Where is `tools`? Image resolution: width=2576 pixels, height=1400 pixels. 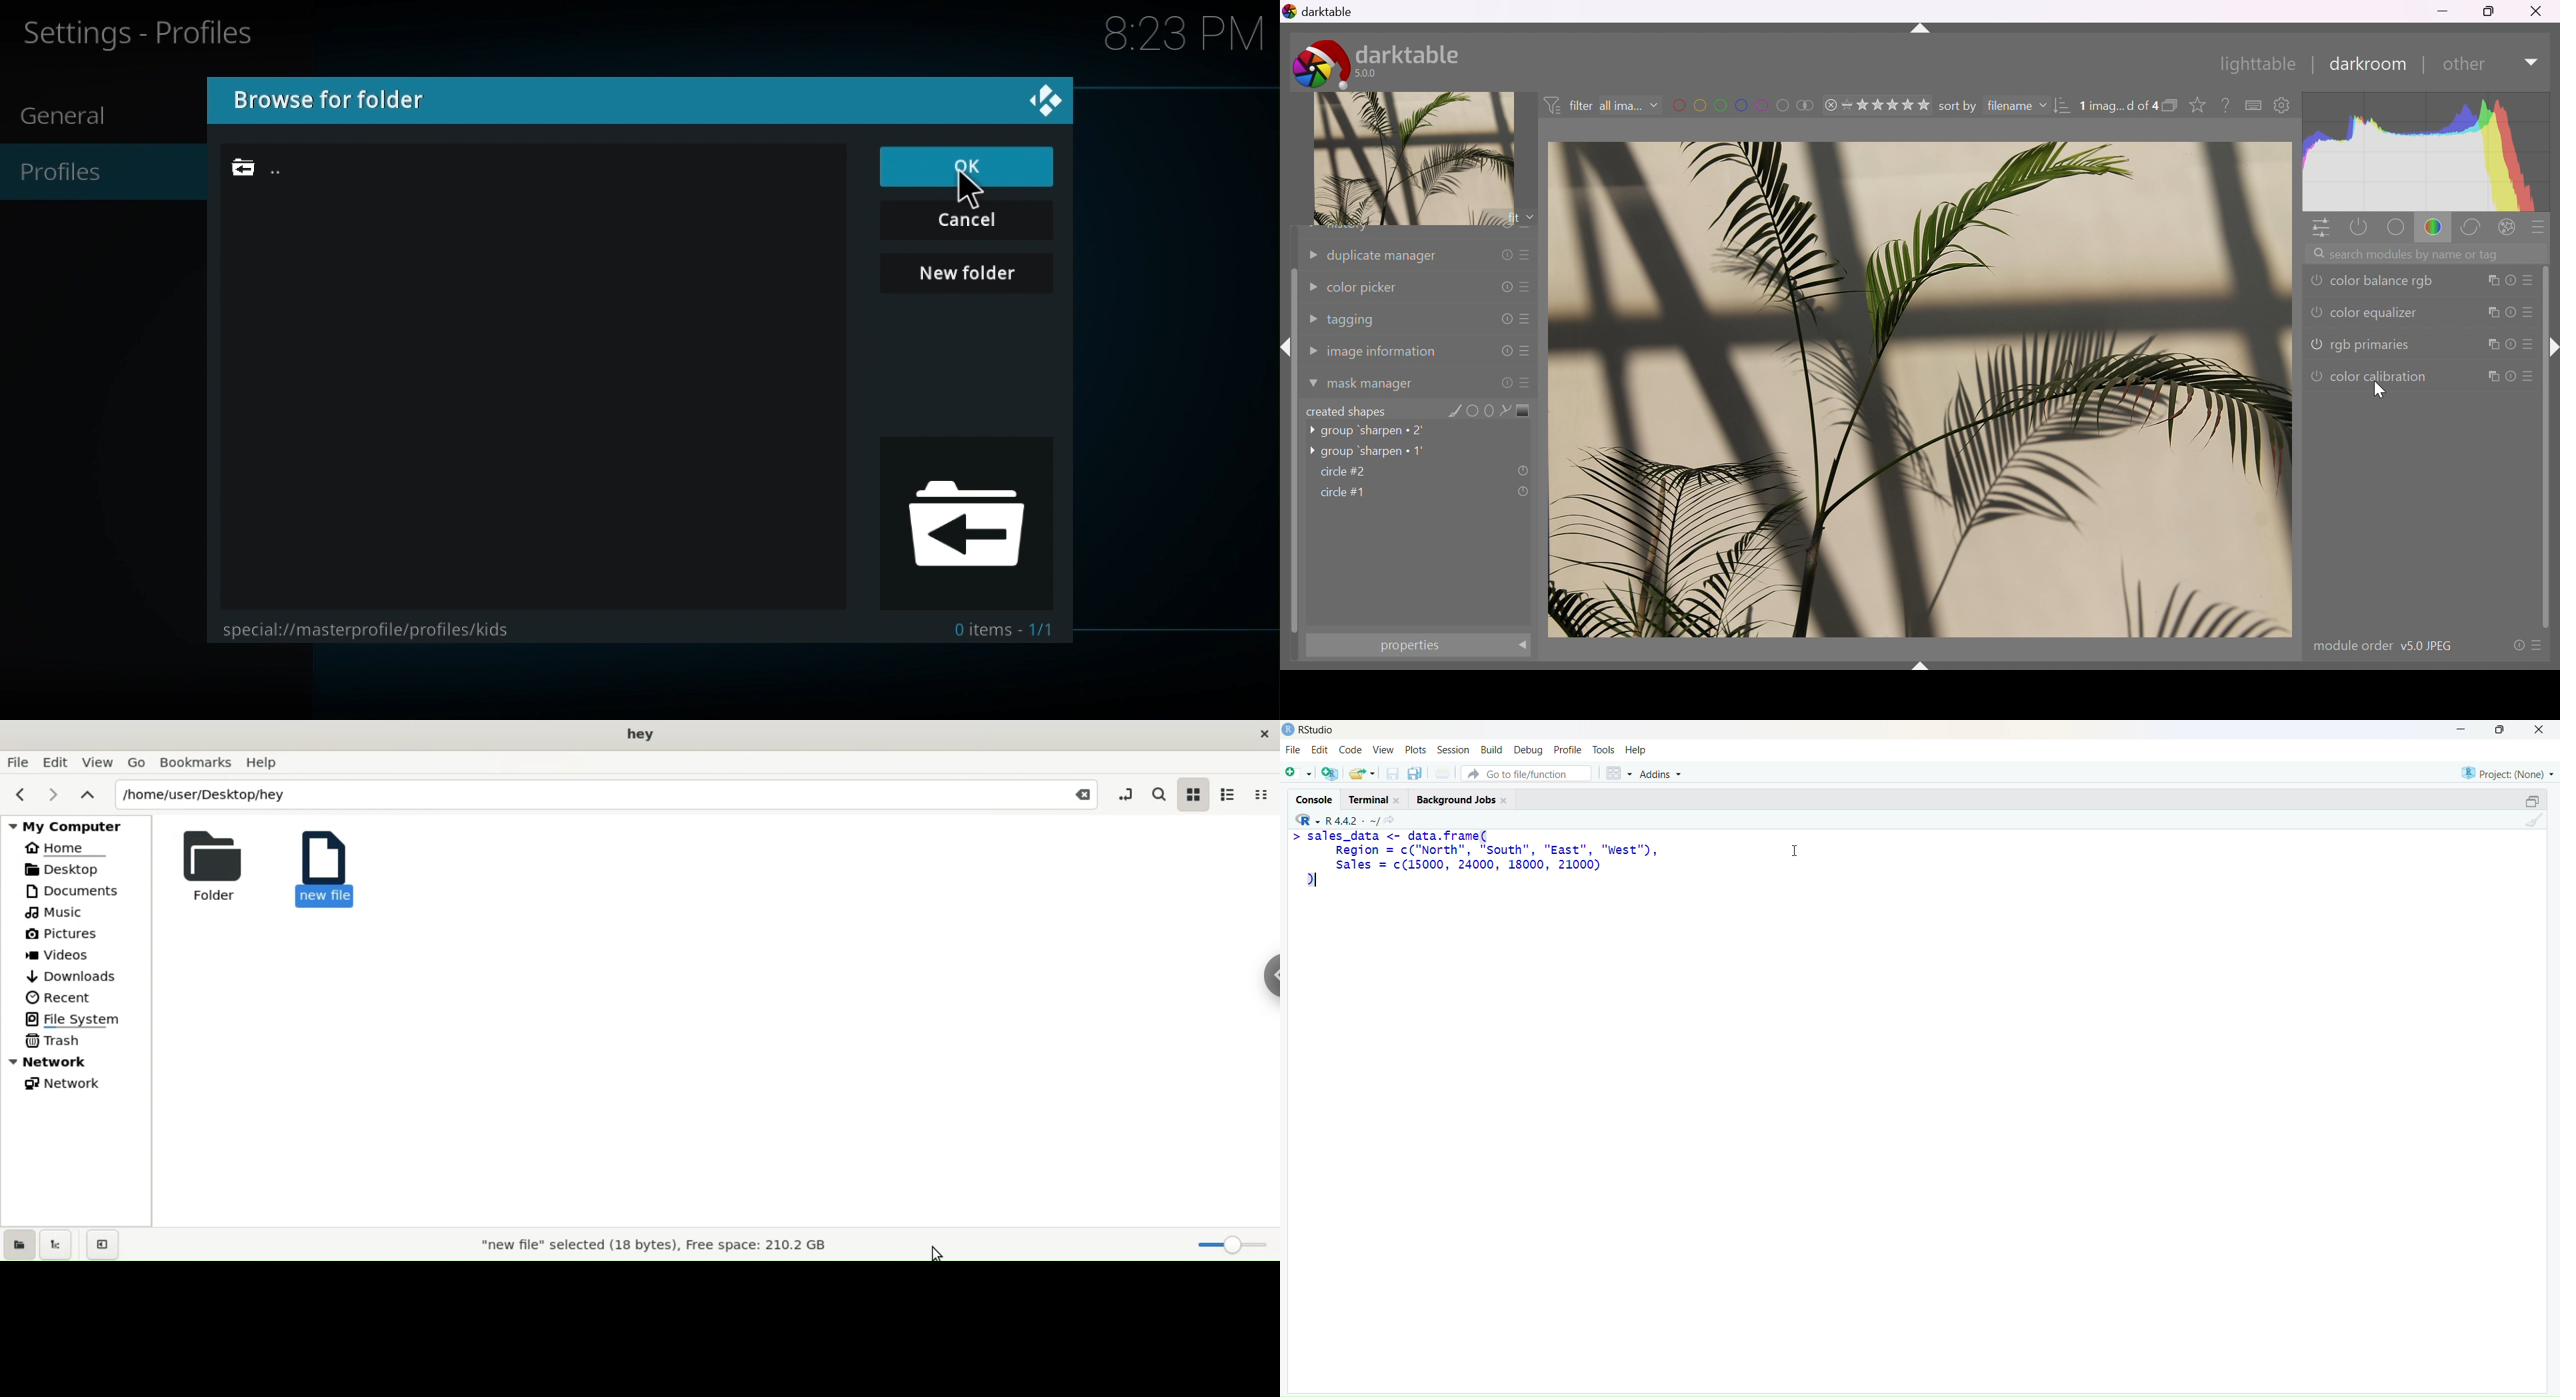
tools is located at coordinates (1603, 749).